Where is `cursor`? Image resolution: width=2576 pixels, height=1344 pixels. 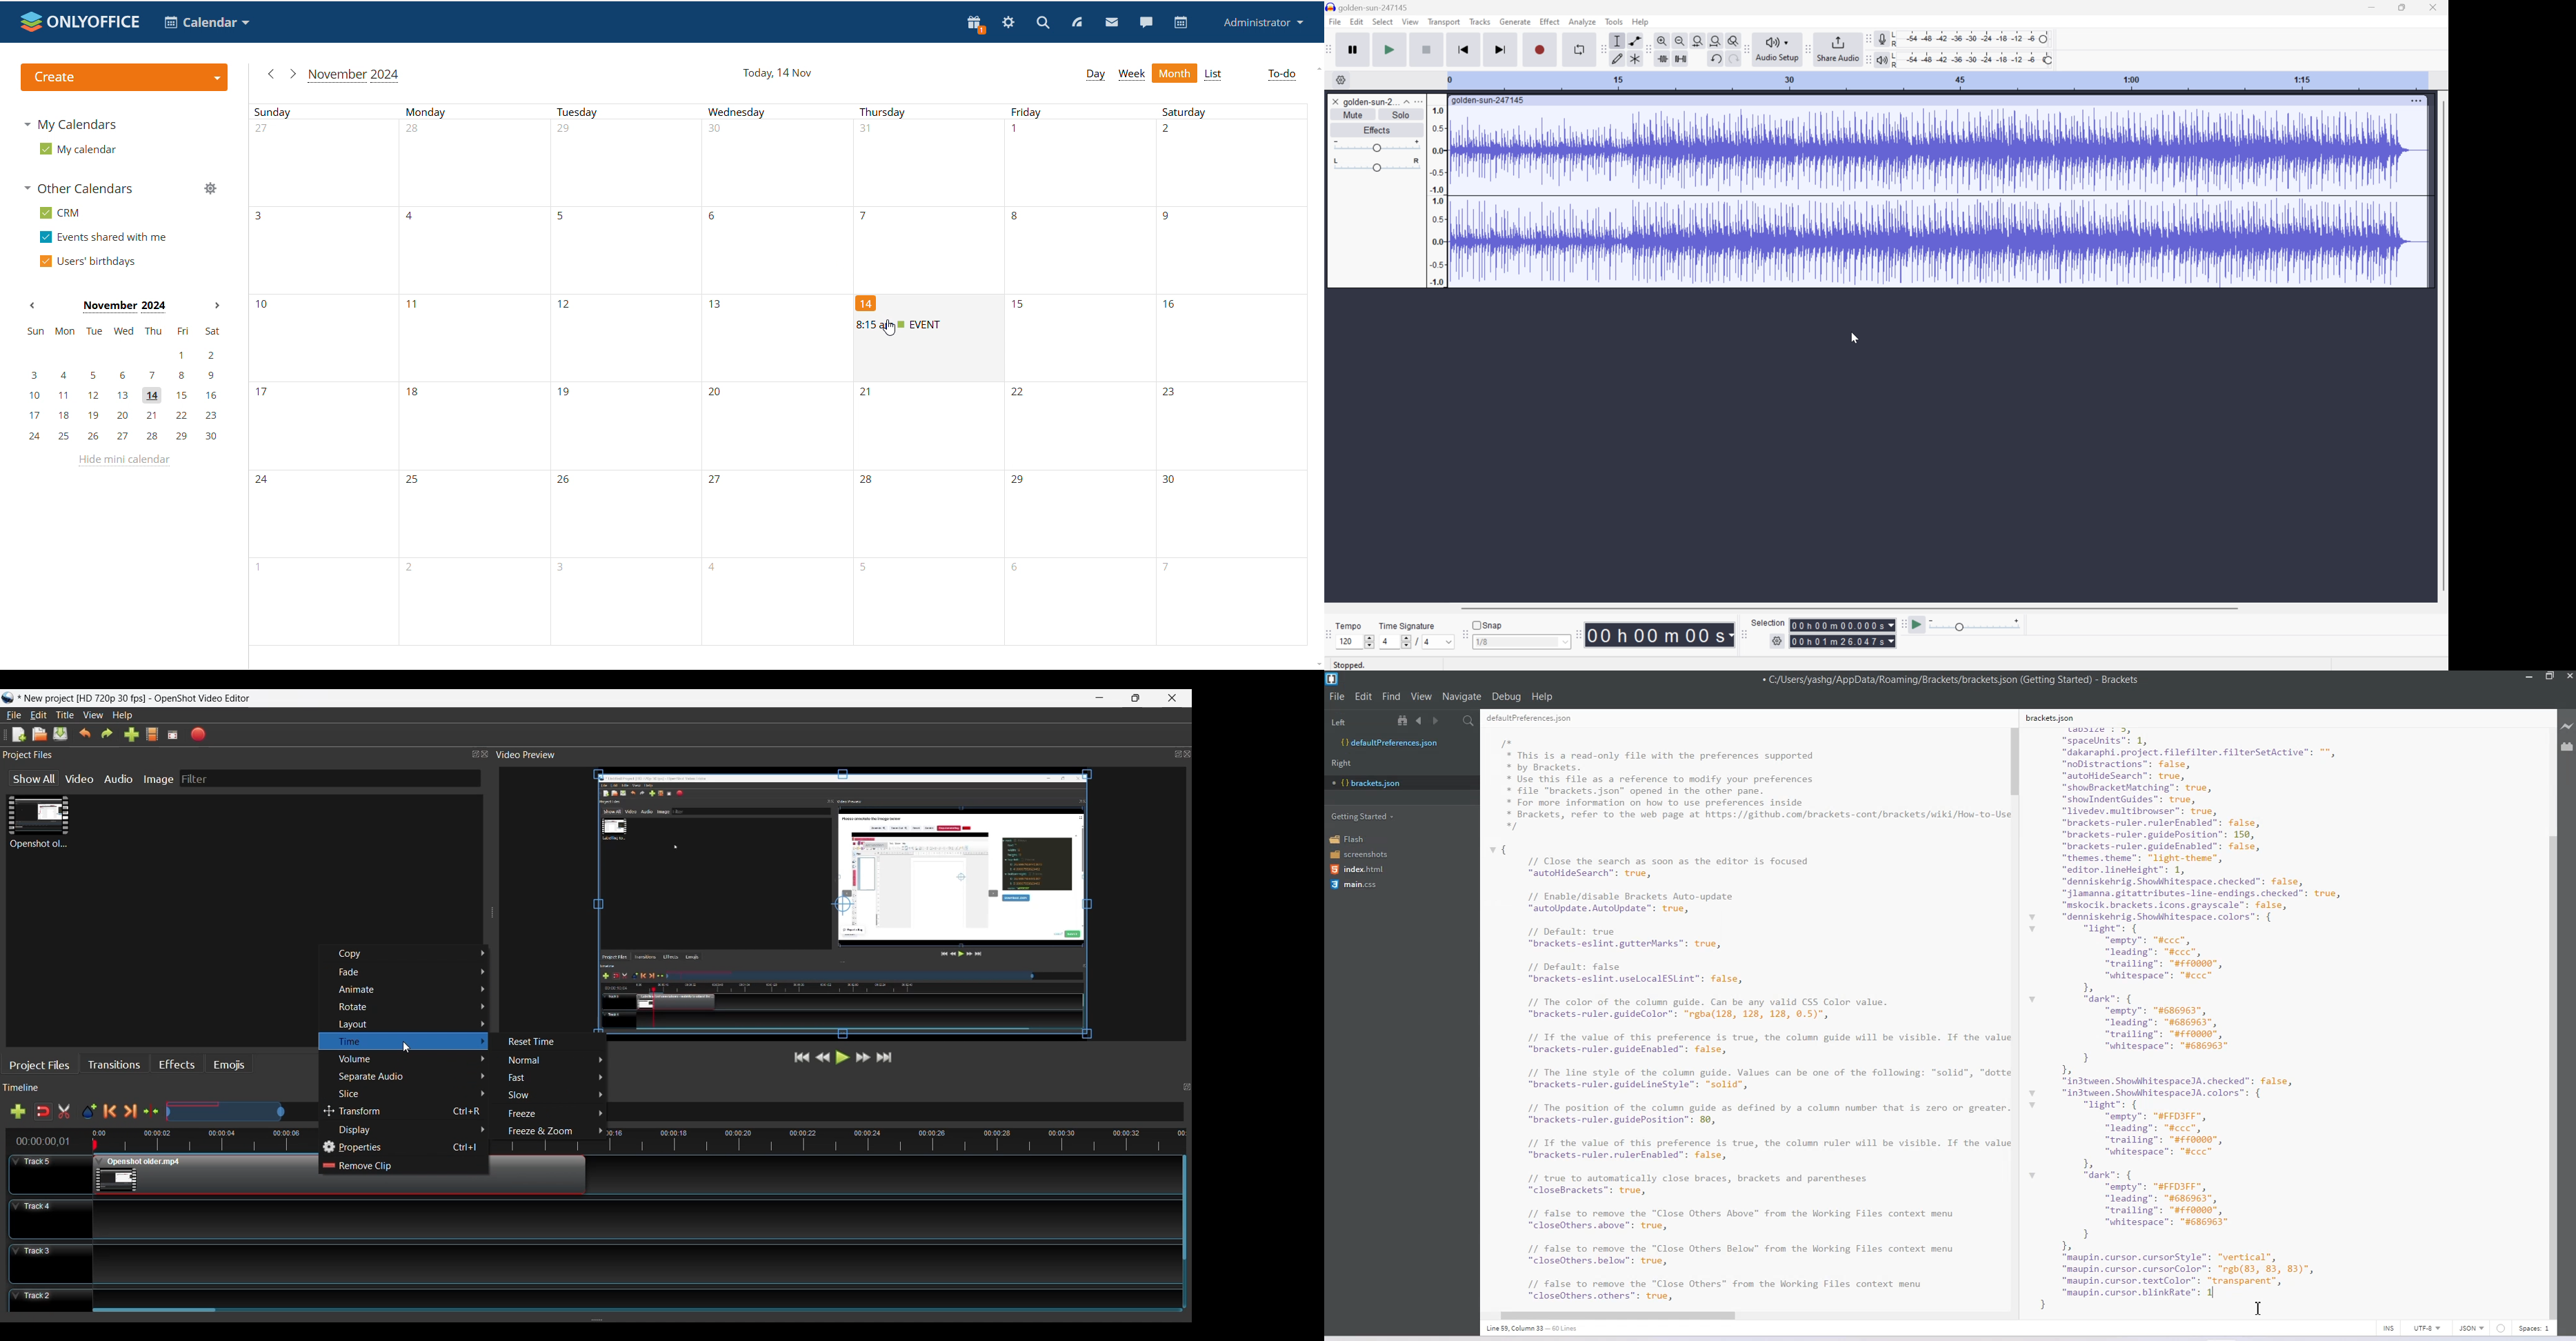 cursor is located at coordinates (888, 328).